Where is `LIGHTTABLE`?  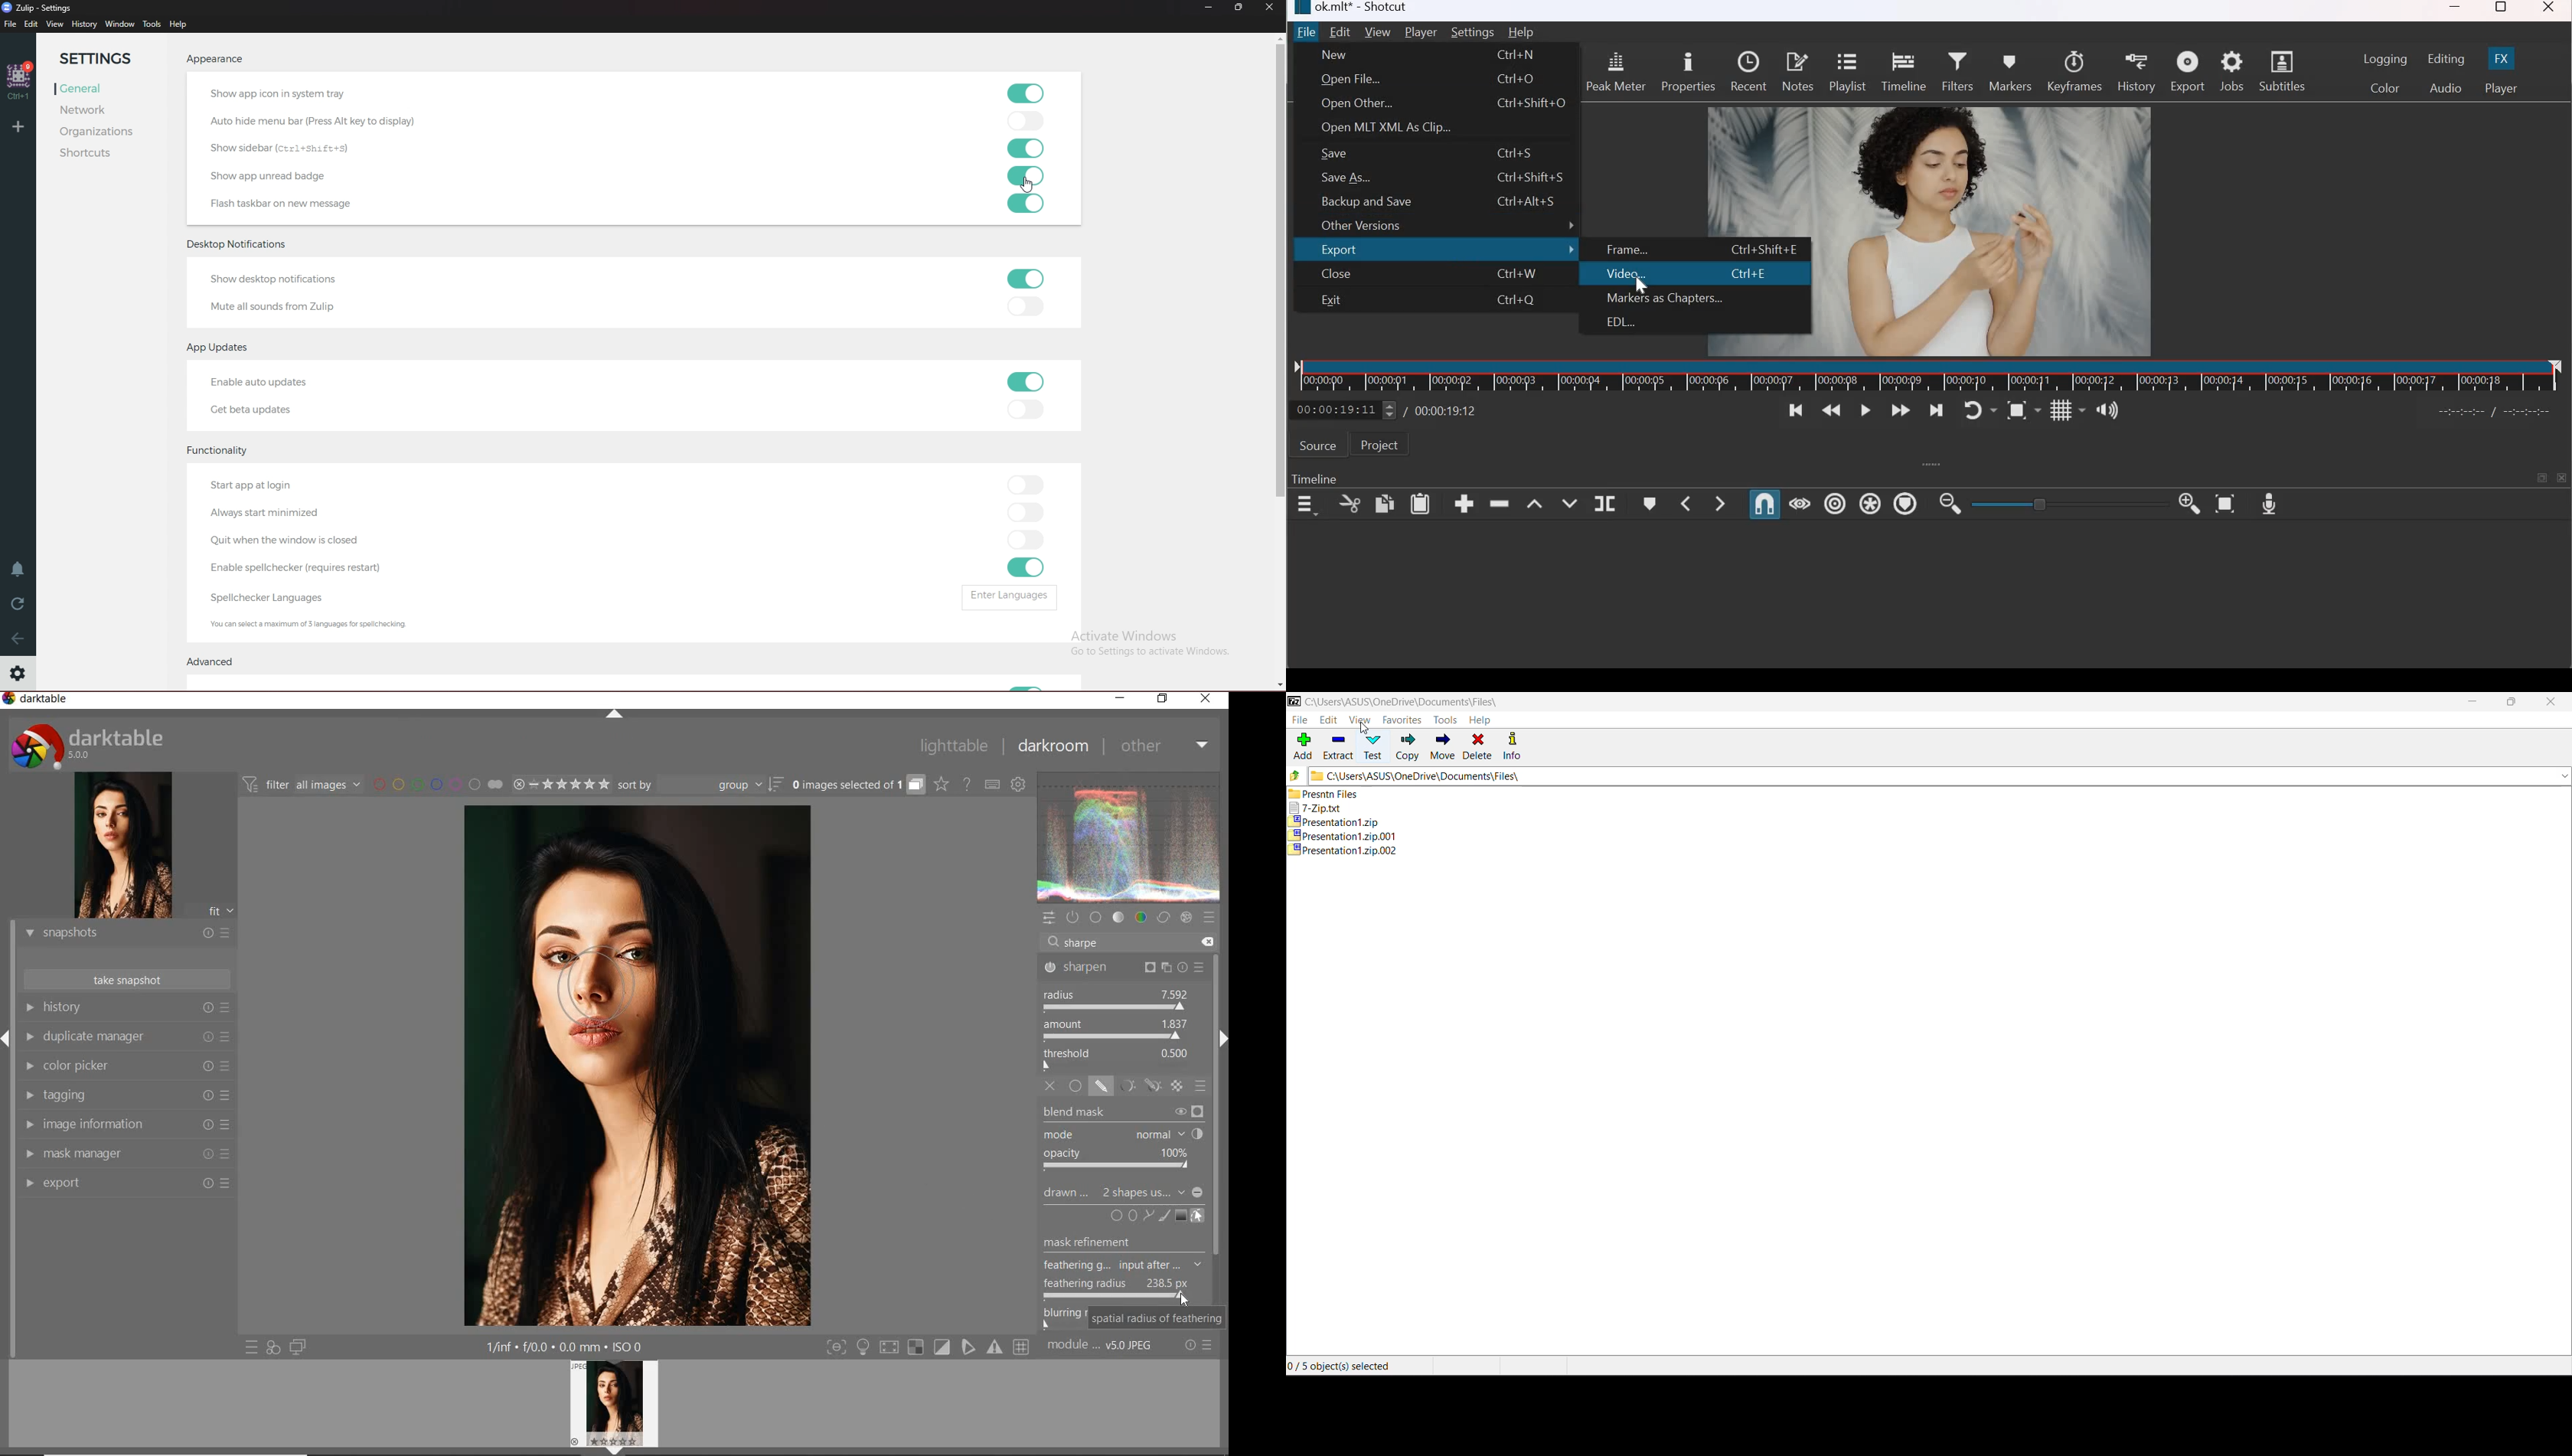 LIGHTTABLE is located at coordinates (953, 747).